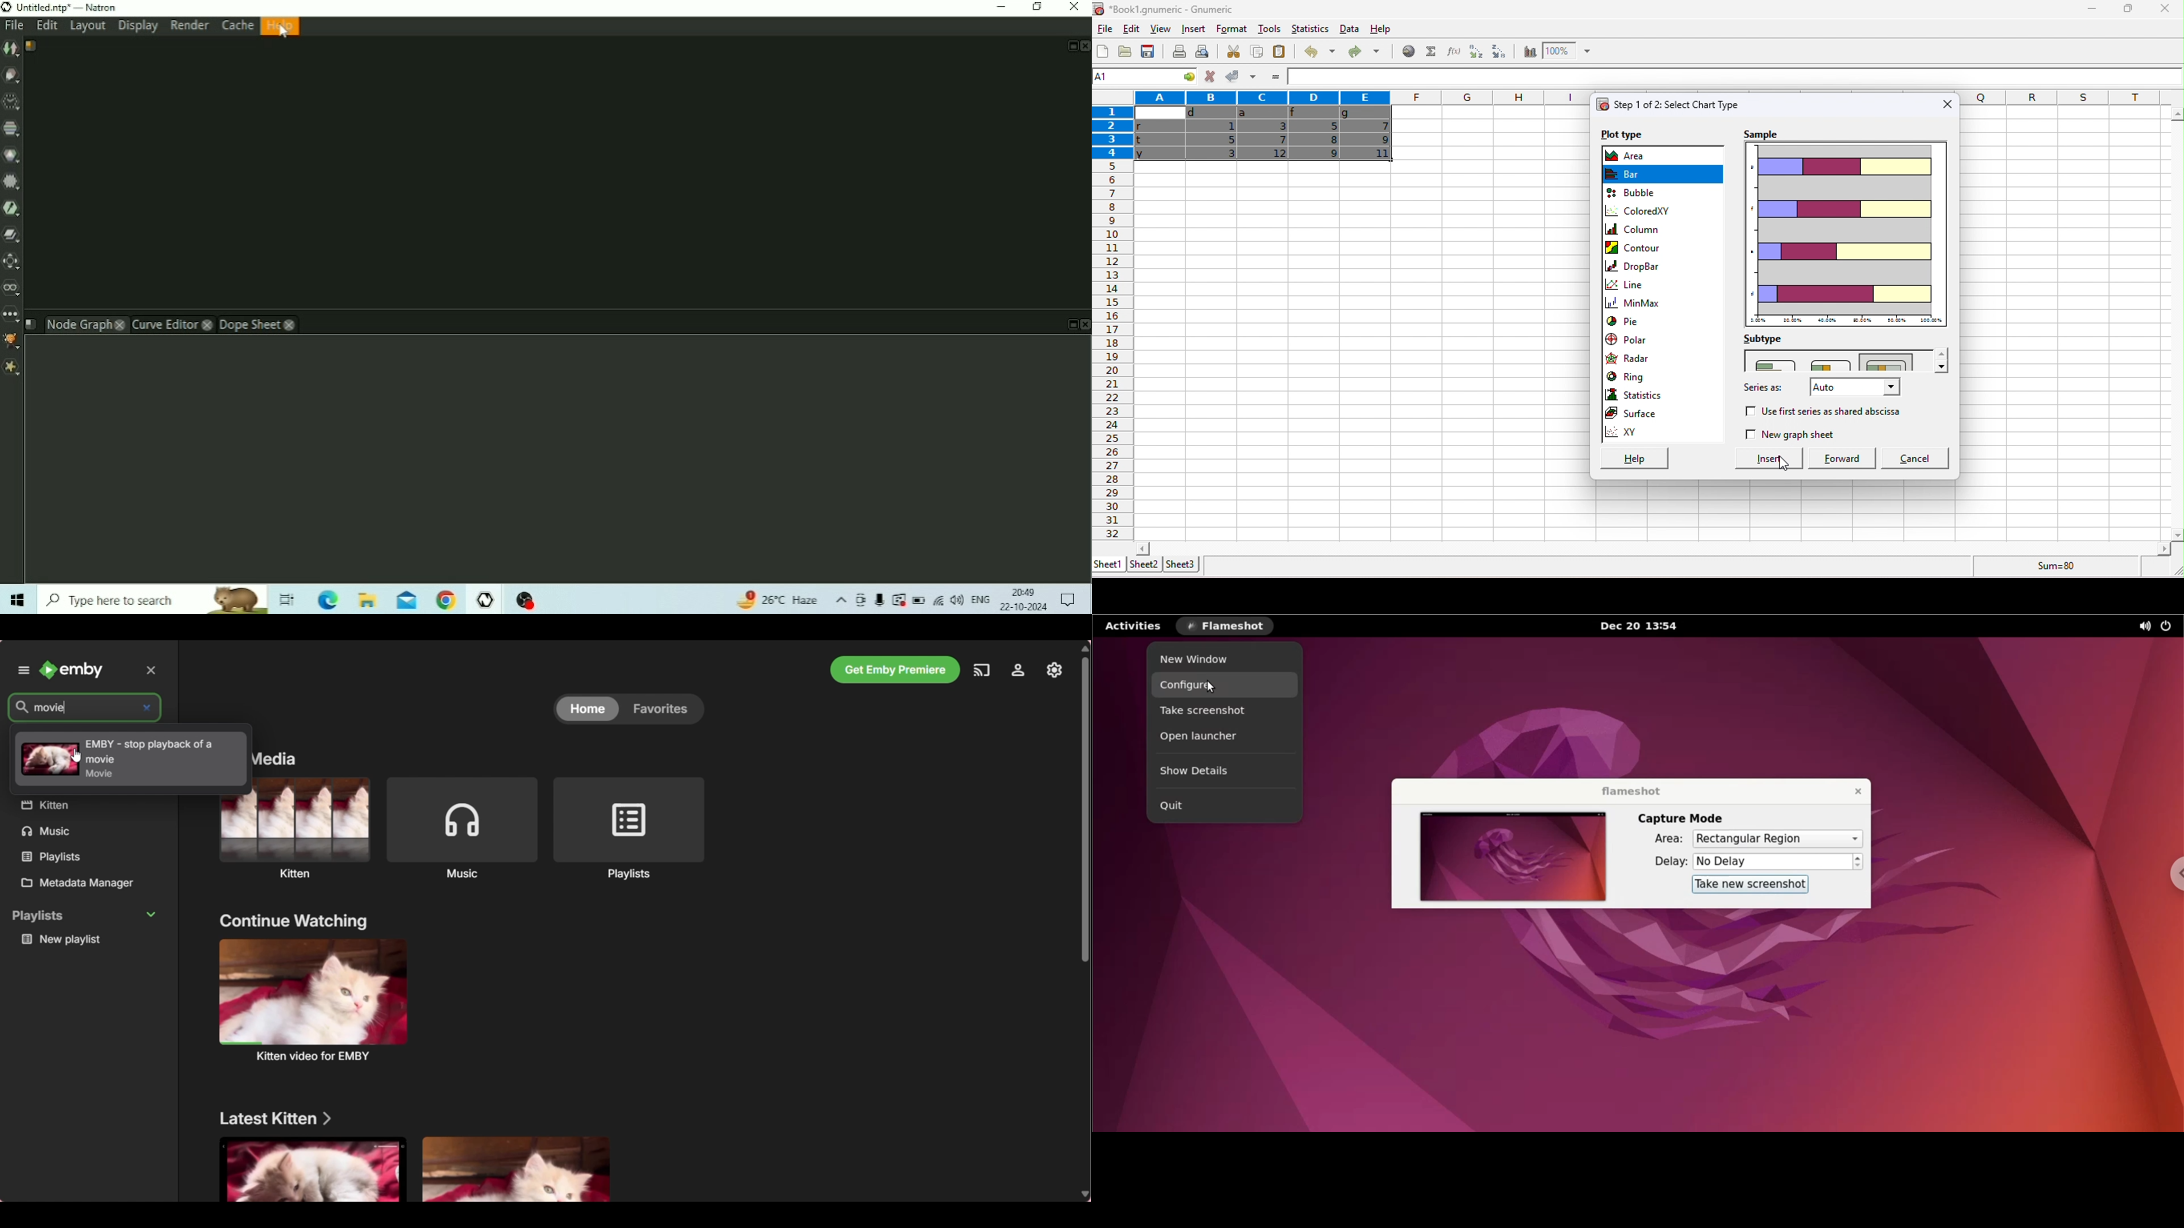  Describe the element at coordinates (1748, 885) in the screenshot. I see `take new screenshot` at that location.